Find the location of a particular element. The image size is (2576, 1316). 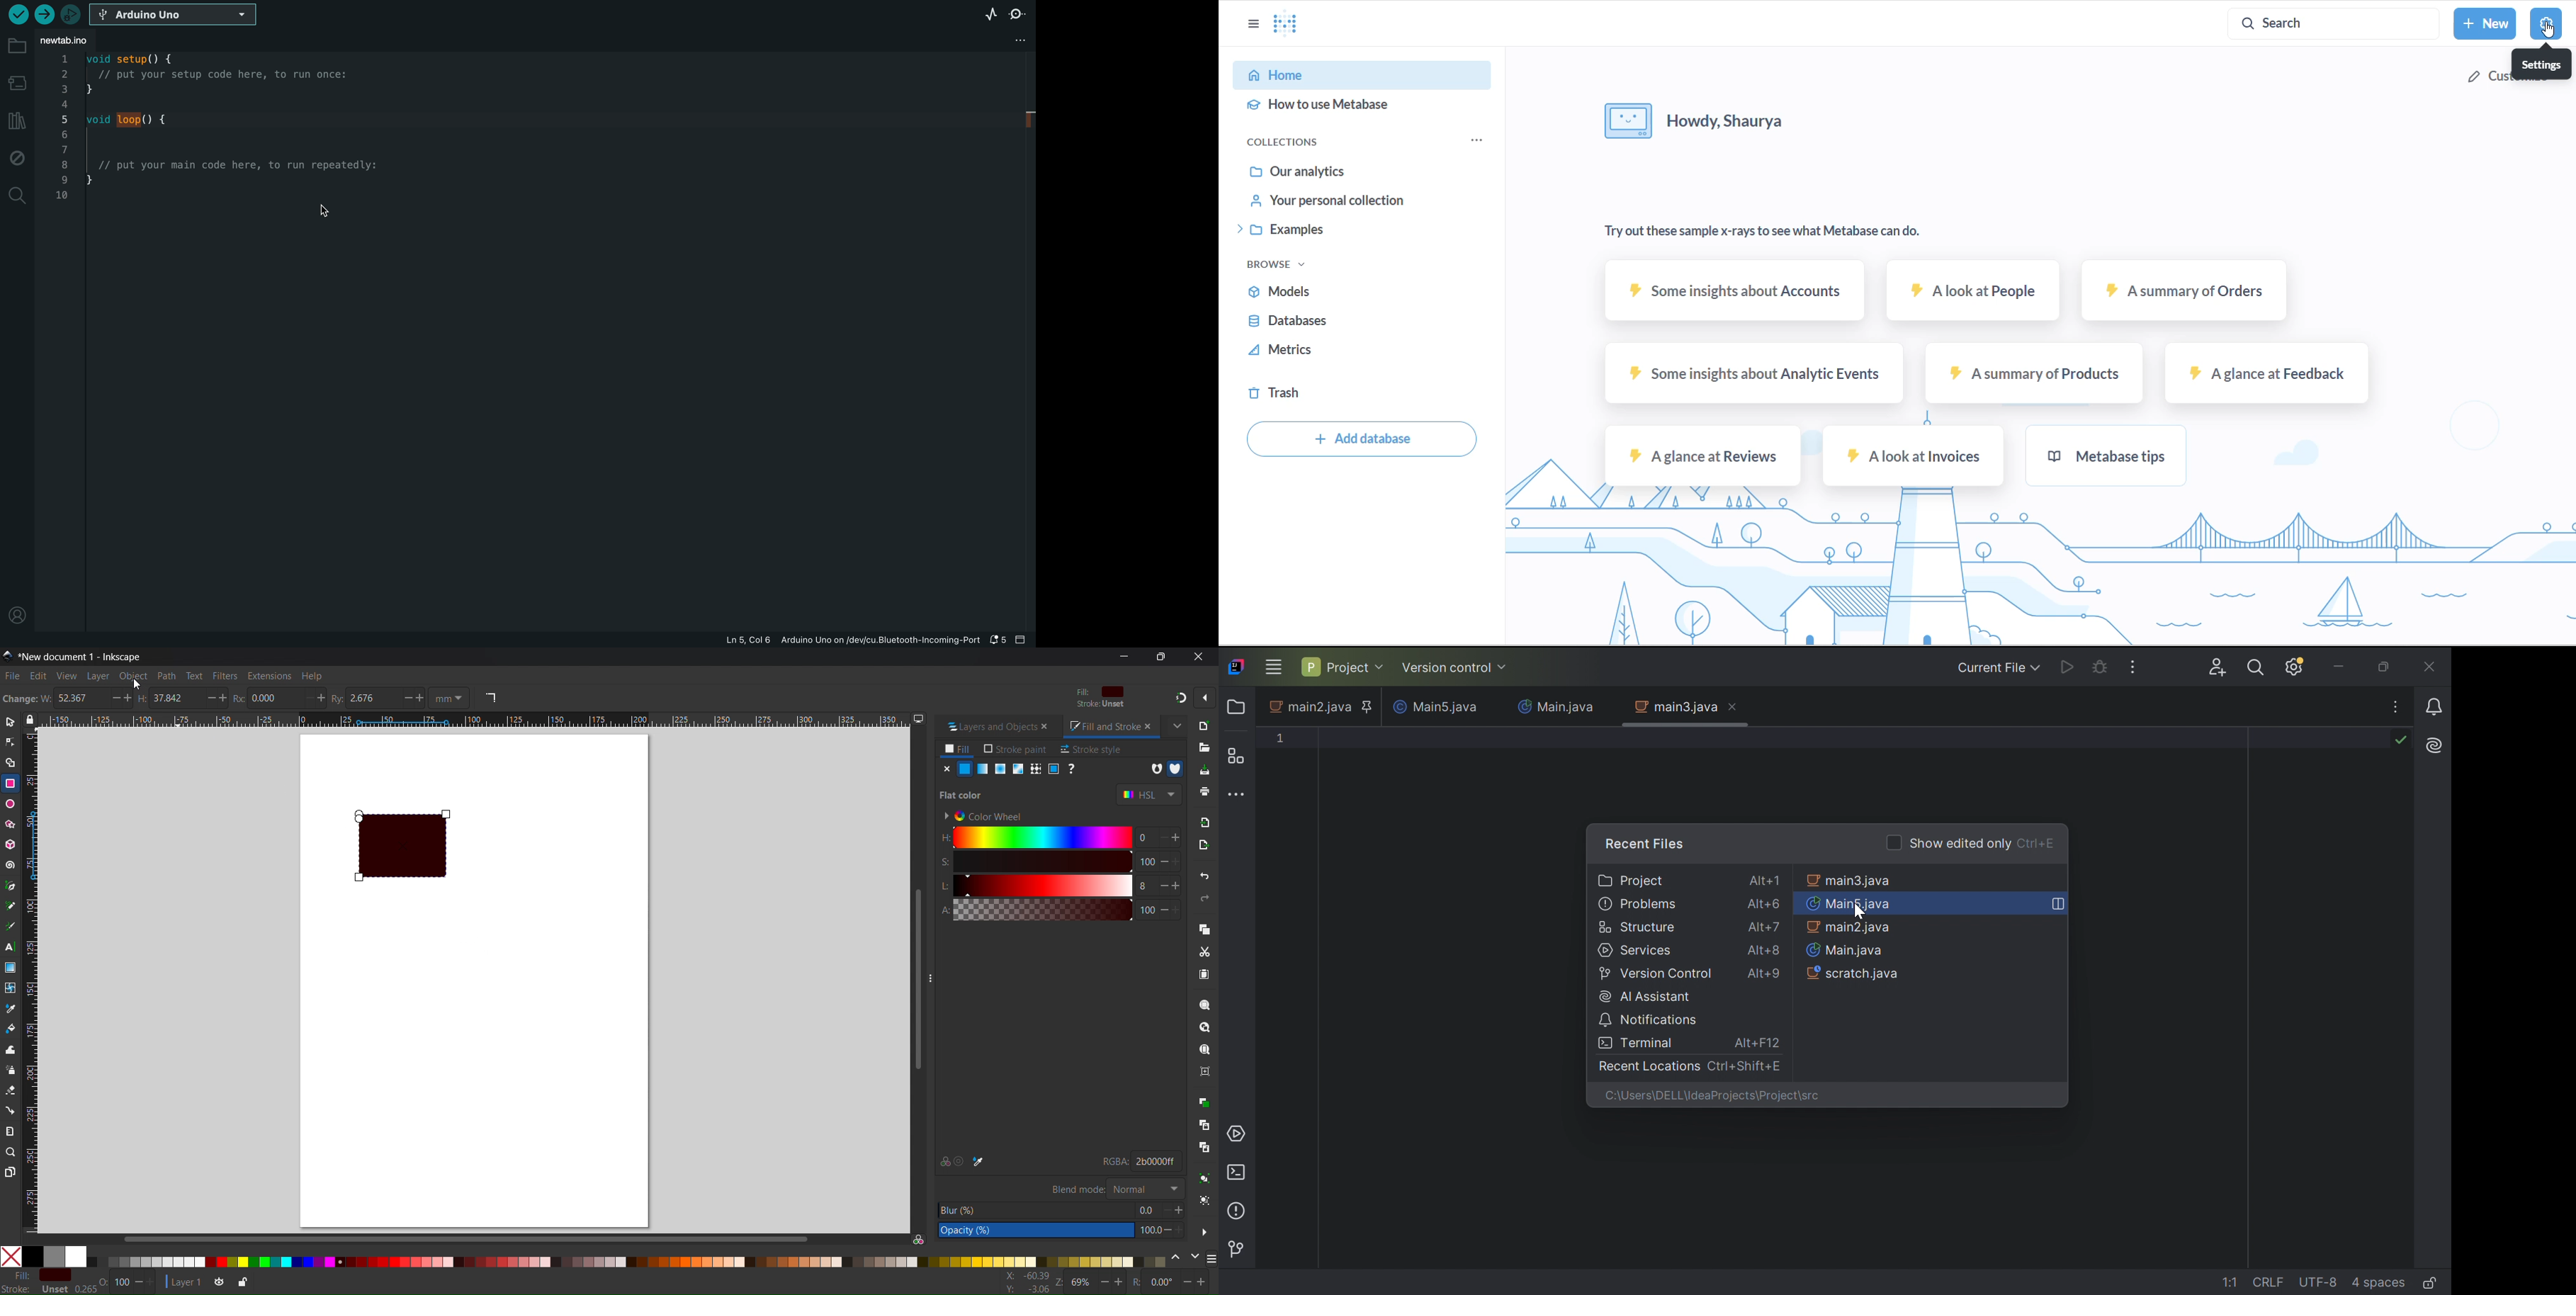

Ctrl+Shift+E is located at coordinates (1746, 1067).